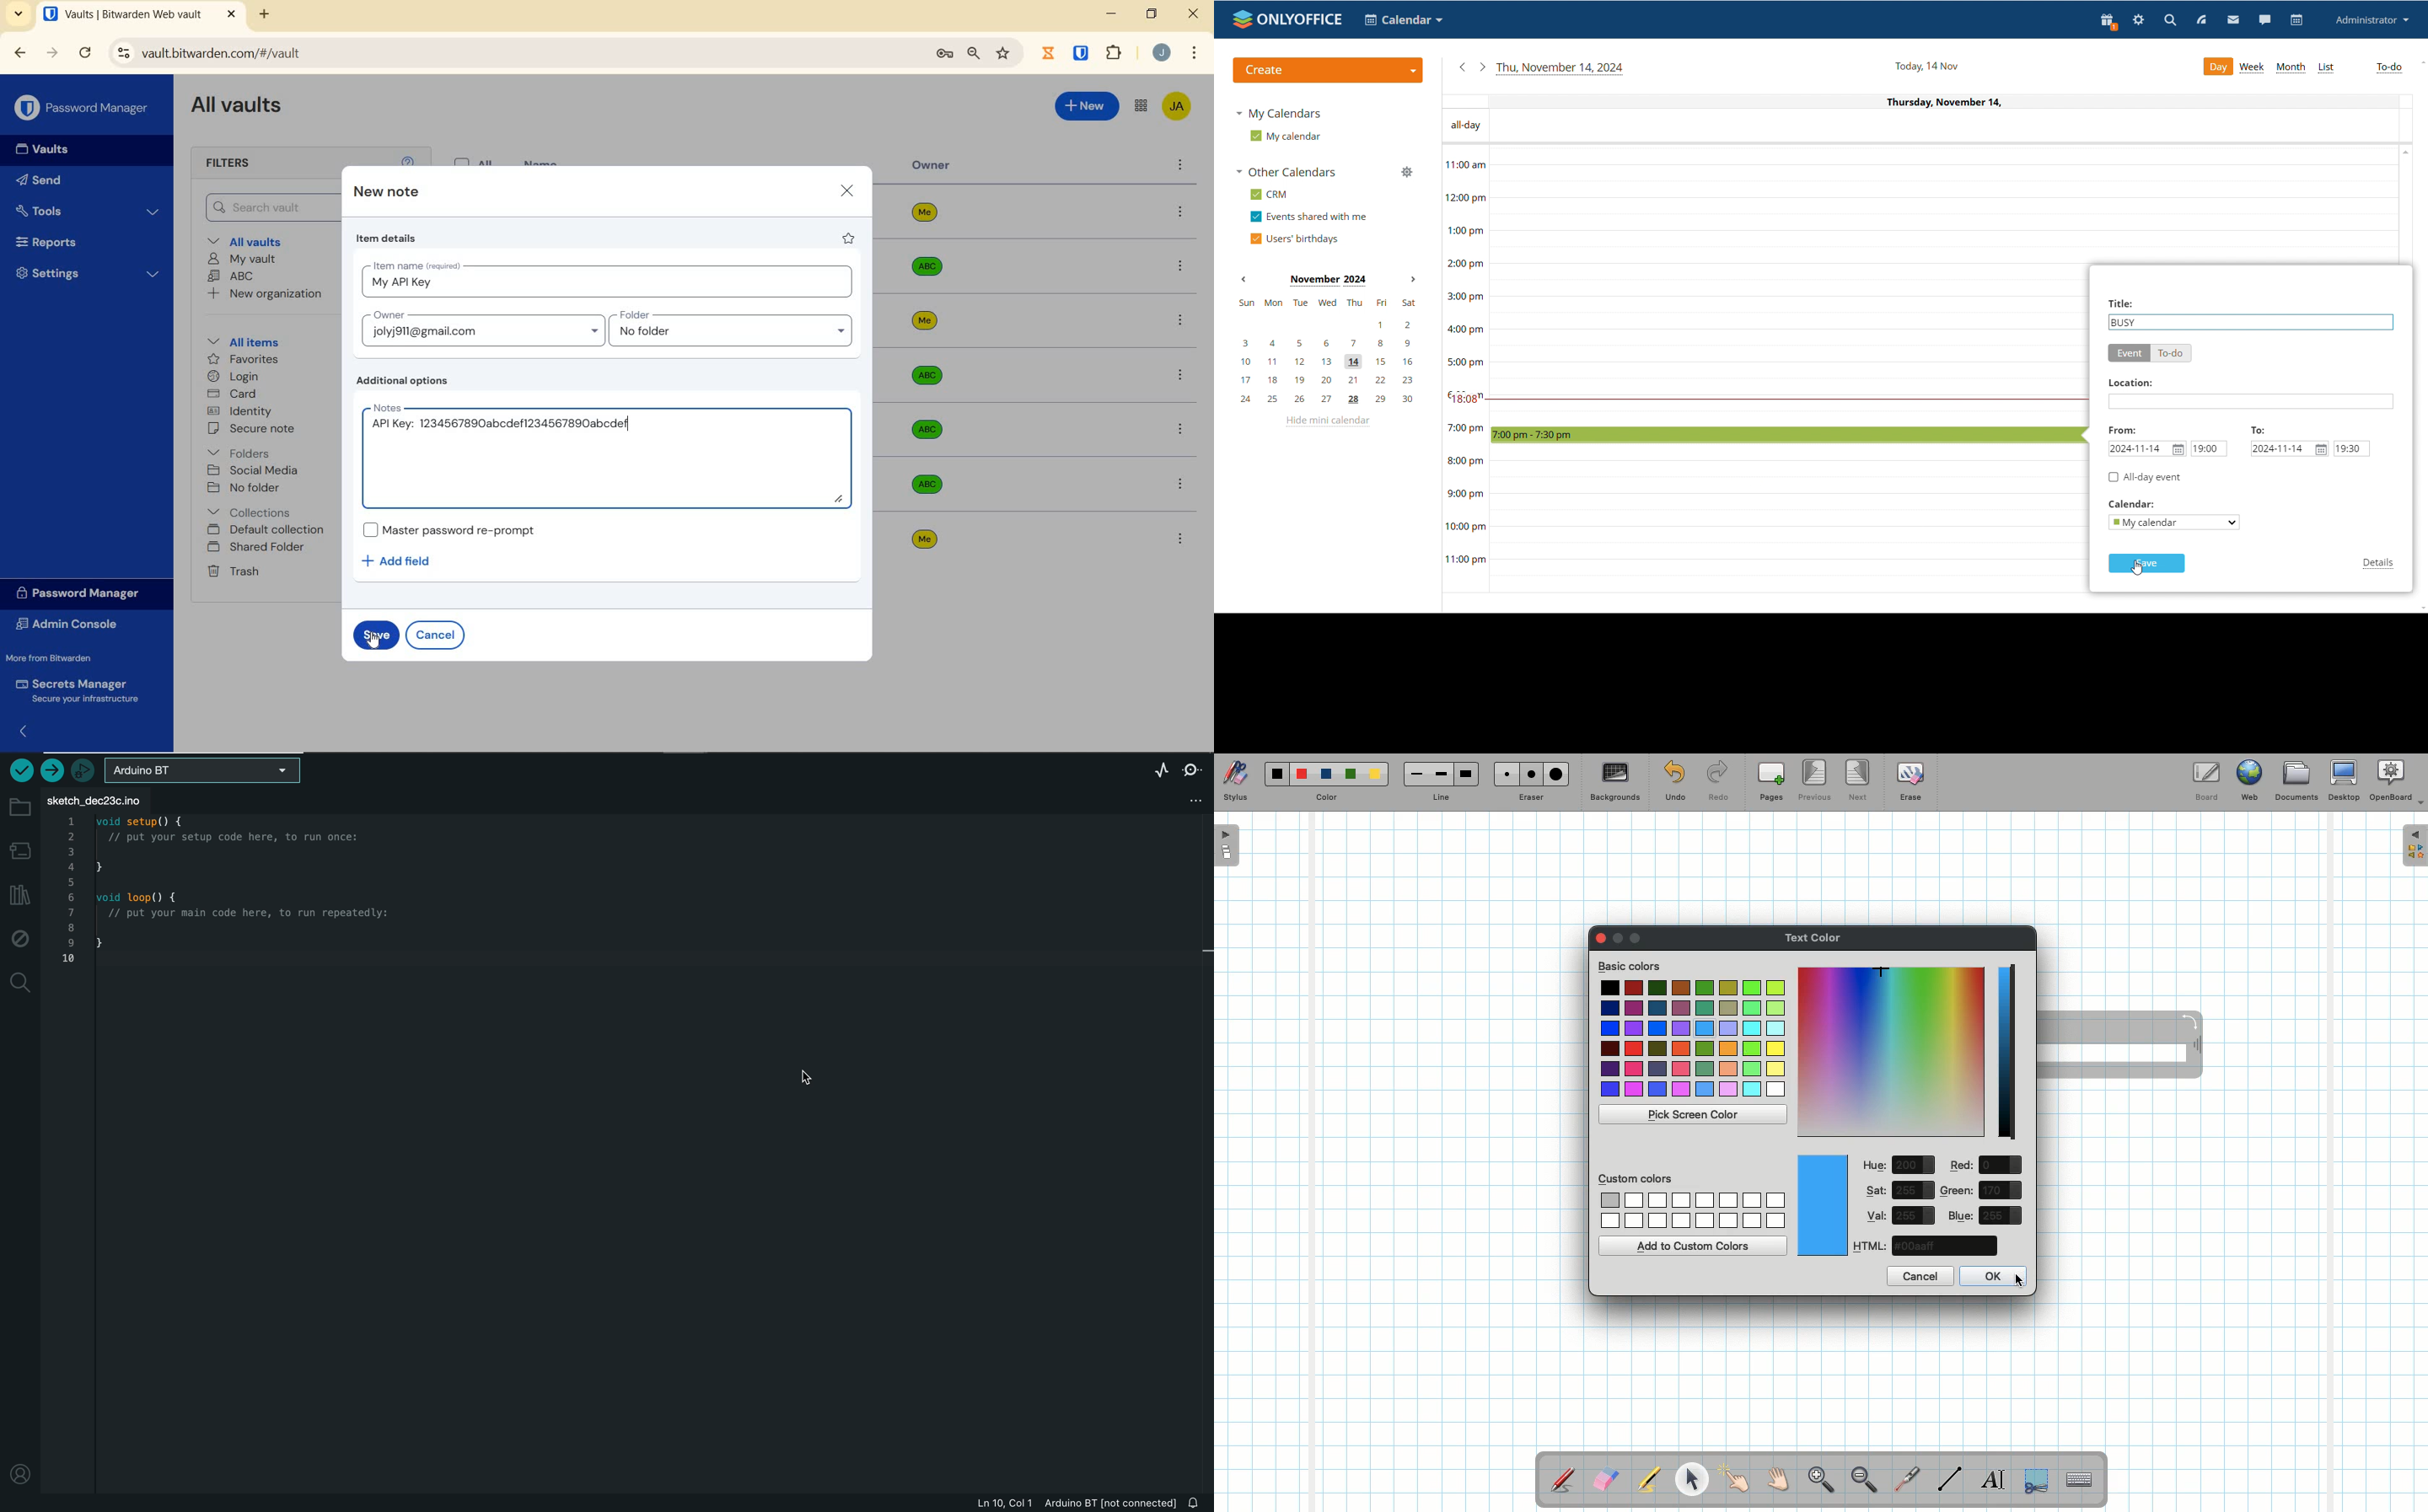 The image size is (2436, 1512). What do you see at coordinates (2234, 20) in the screenshot?
I see `mail` at bounding box center [2234, 20].